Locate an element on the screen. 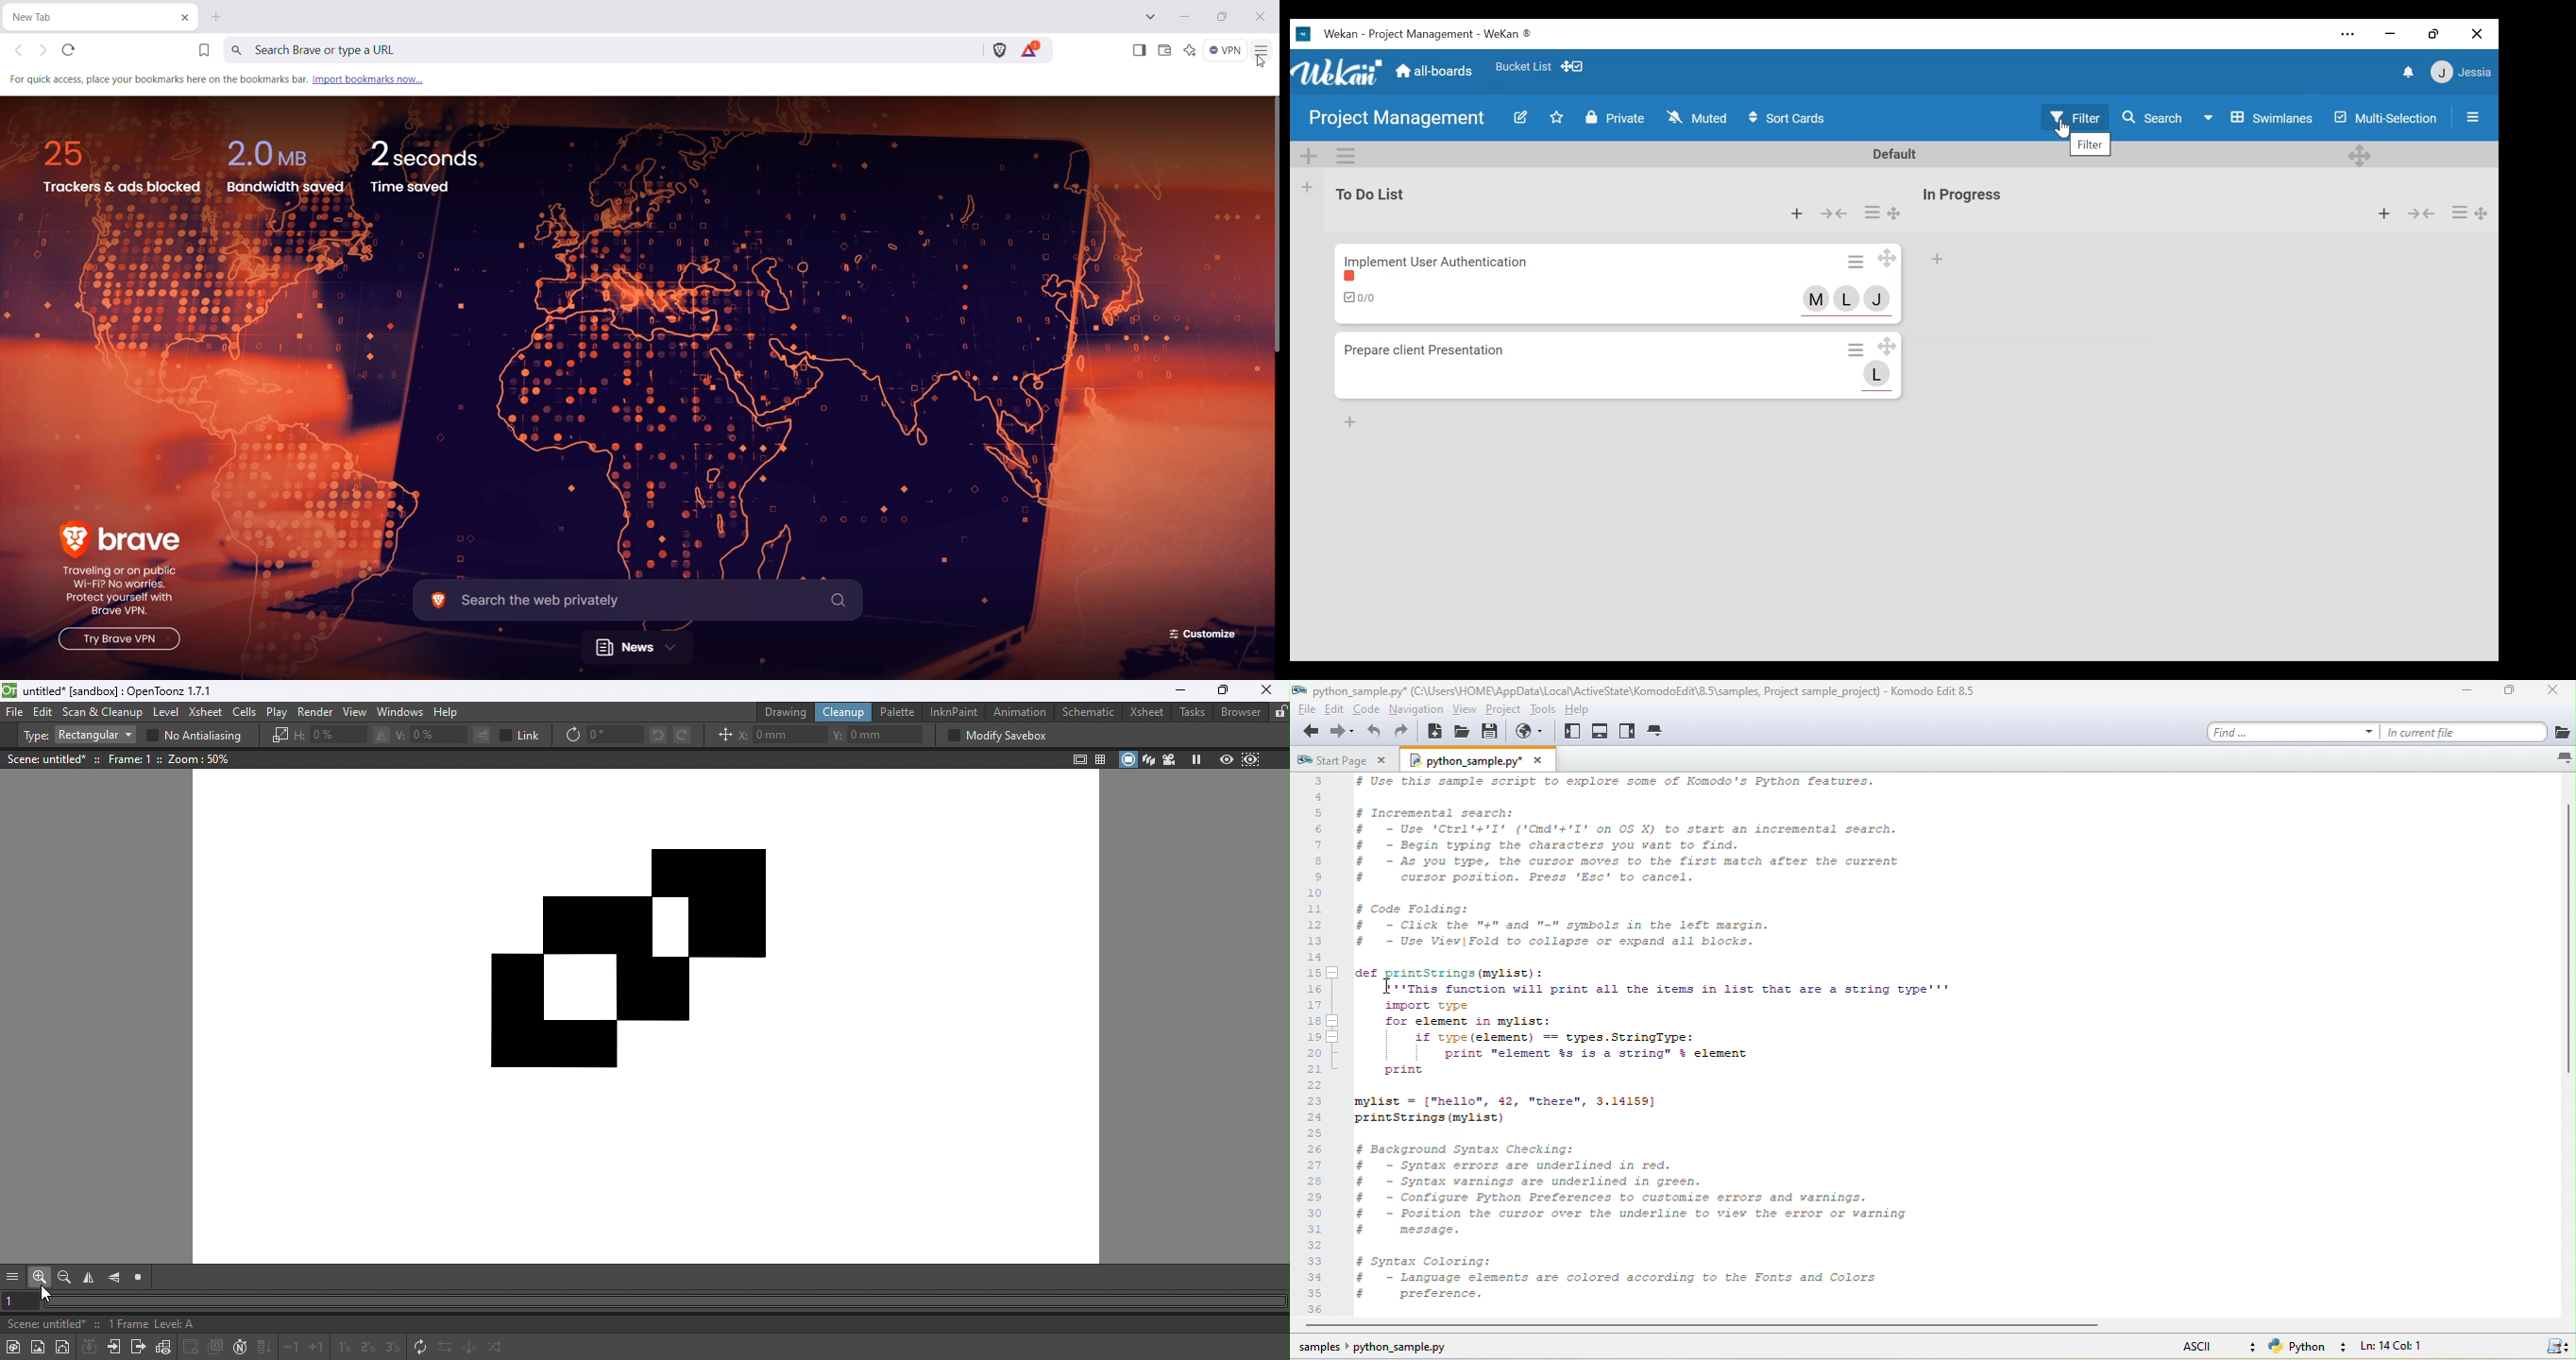  Close is located at coordinates (1266, 690).